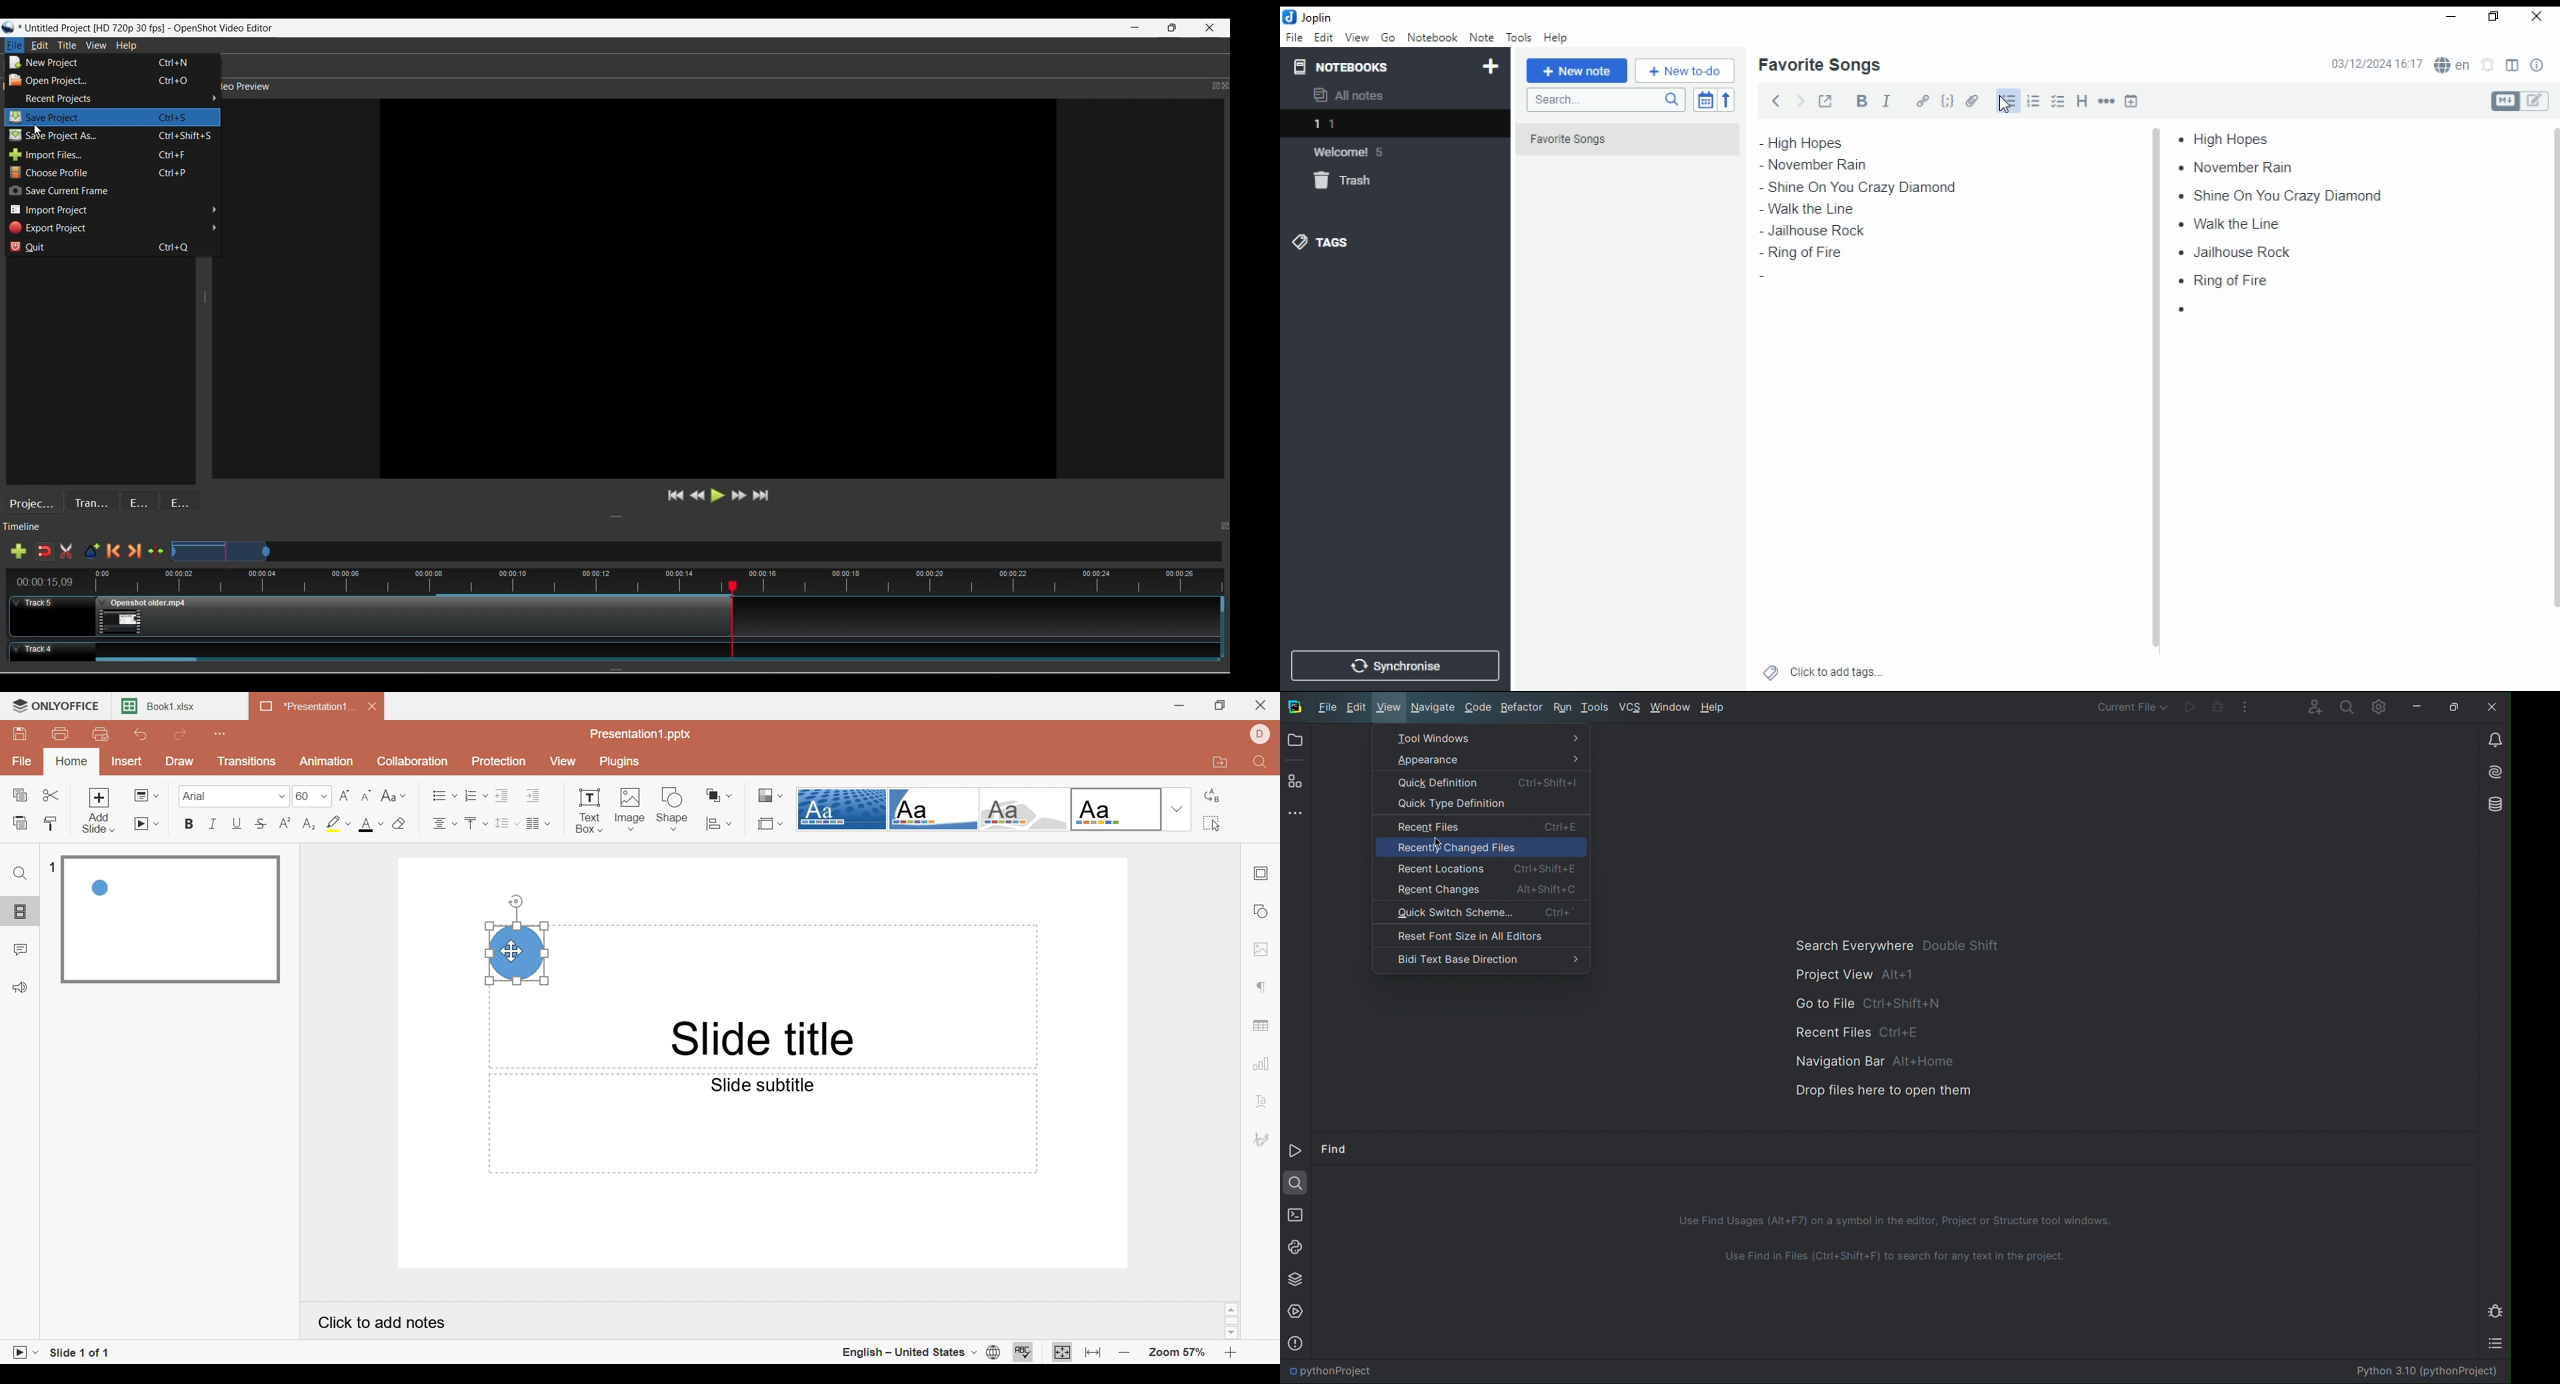  Describe the element at coordinates (2538, 17) in the screenshot. I see `close window` at that location.